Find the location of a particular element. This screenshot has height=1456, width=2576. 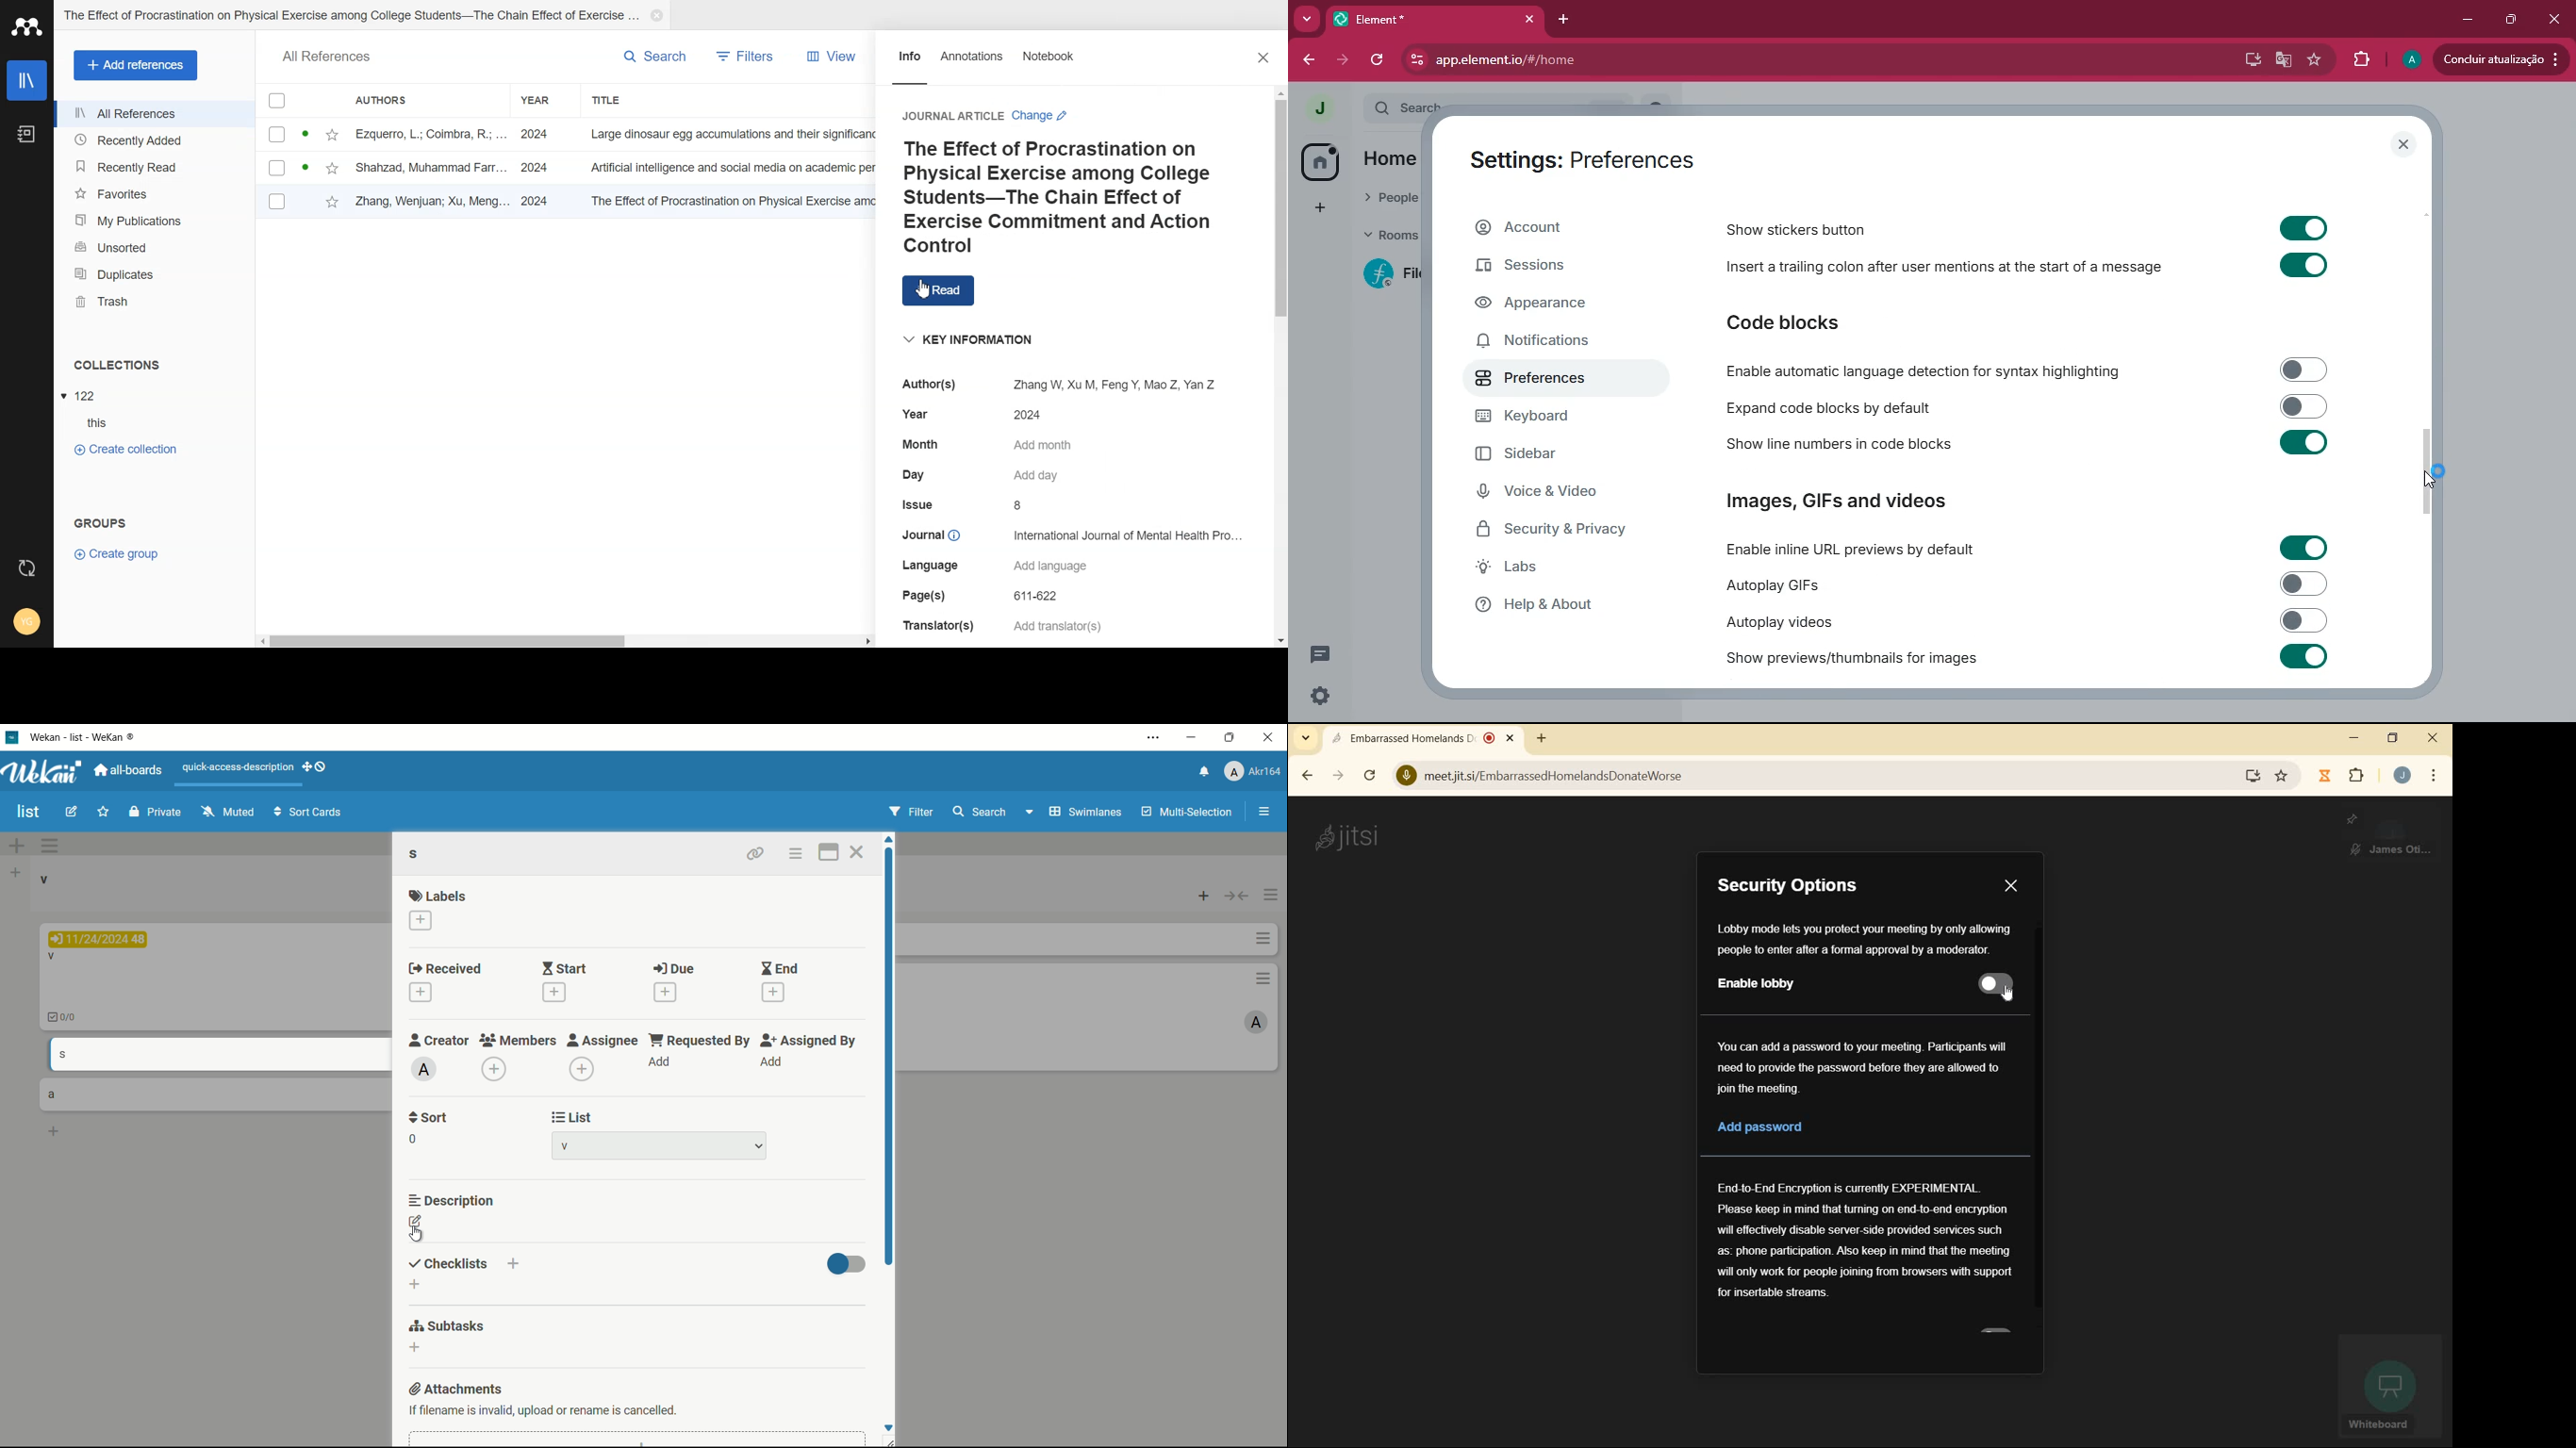

search is located at coordinates (981, 812).